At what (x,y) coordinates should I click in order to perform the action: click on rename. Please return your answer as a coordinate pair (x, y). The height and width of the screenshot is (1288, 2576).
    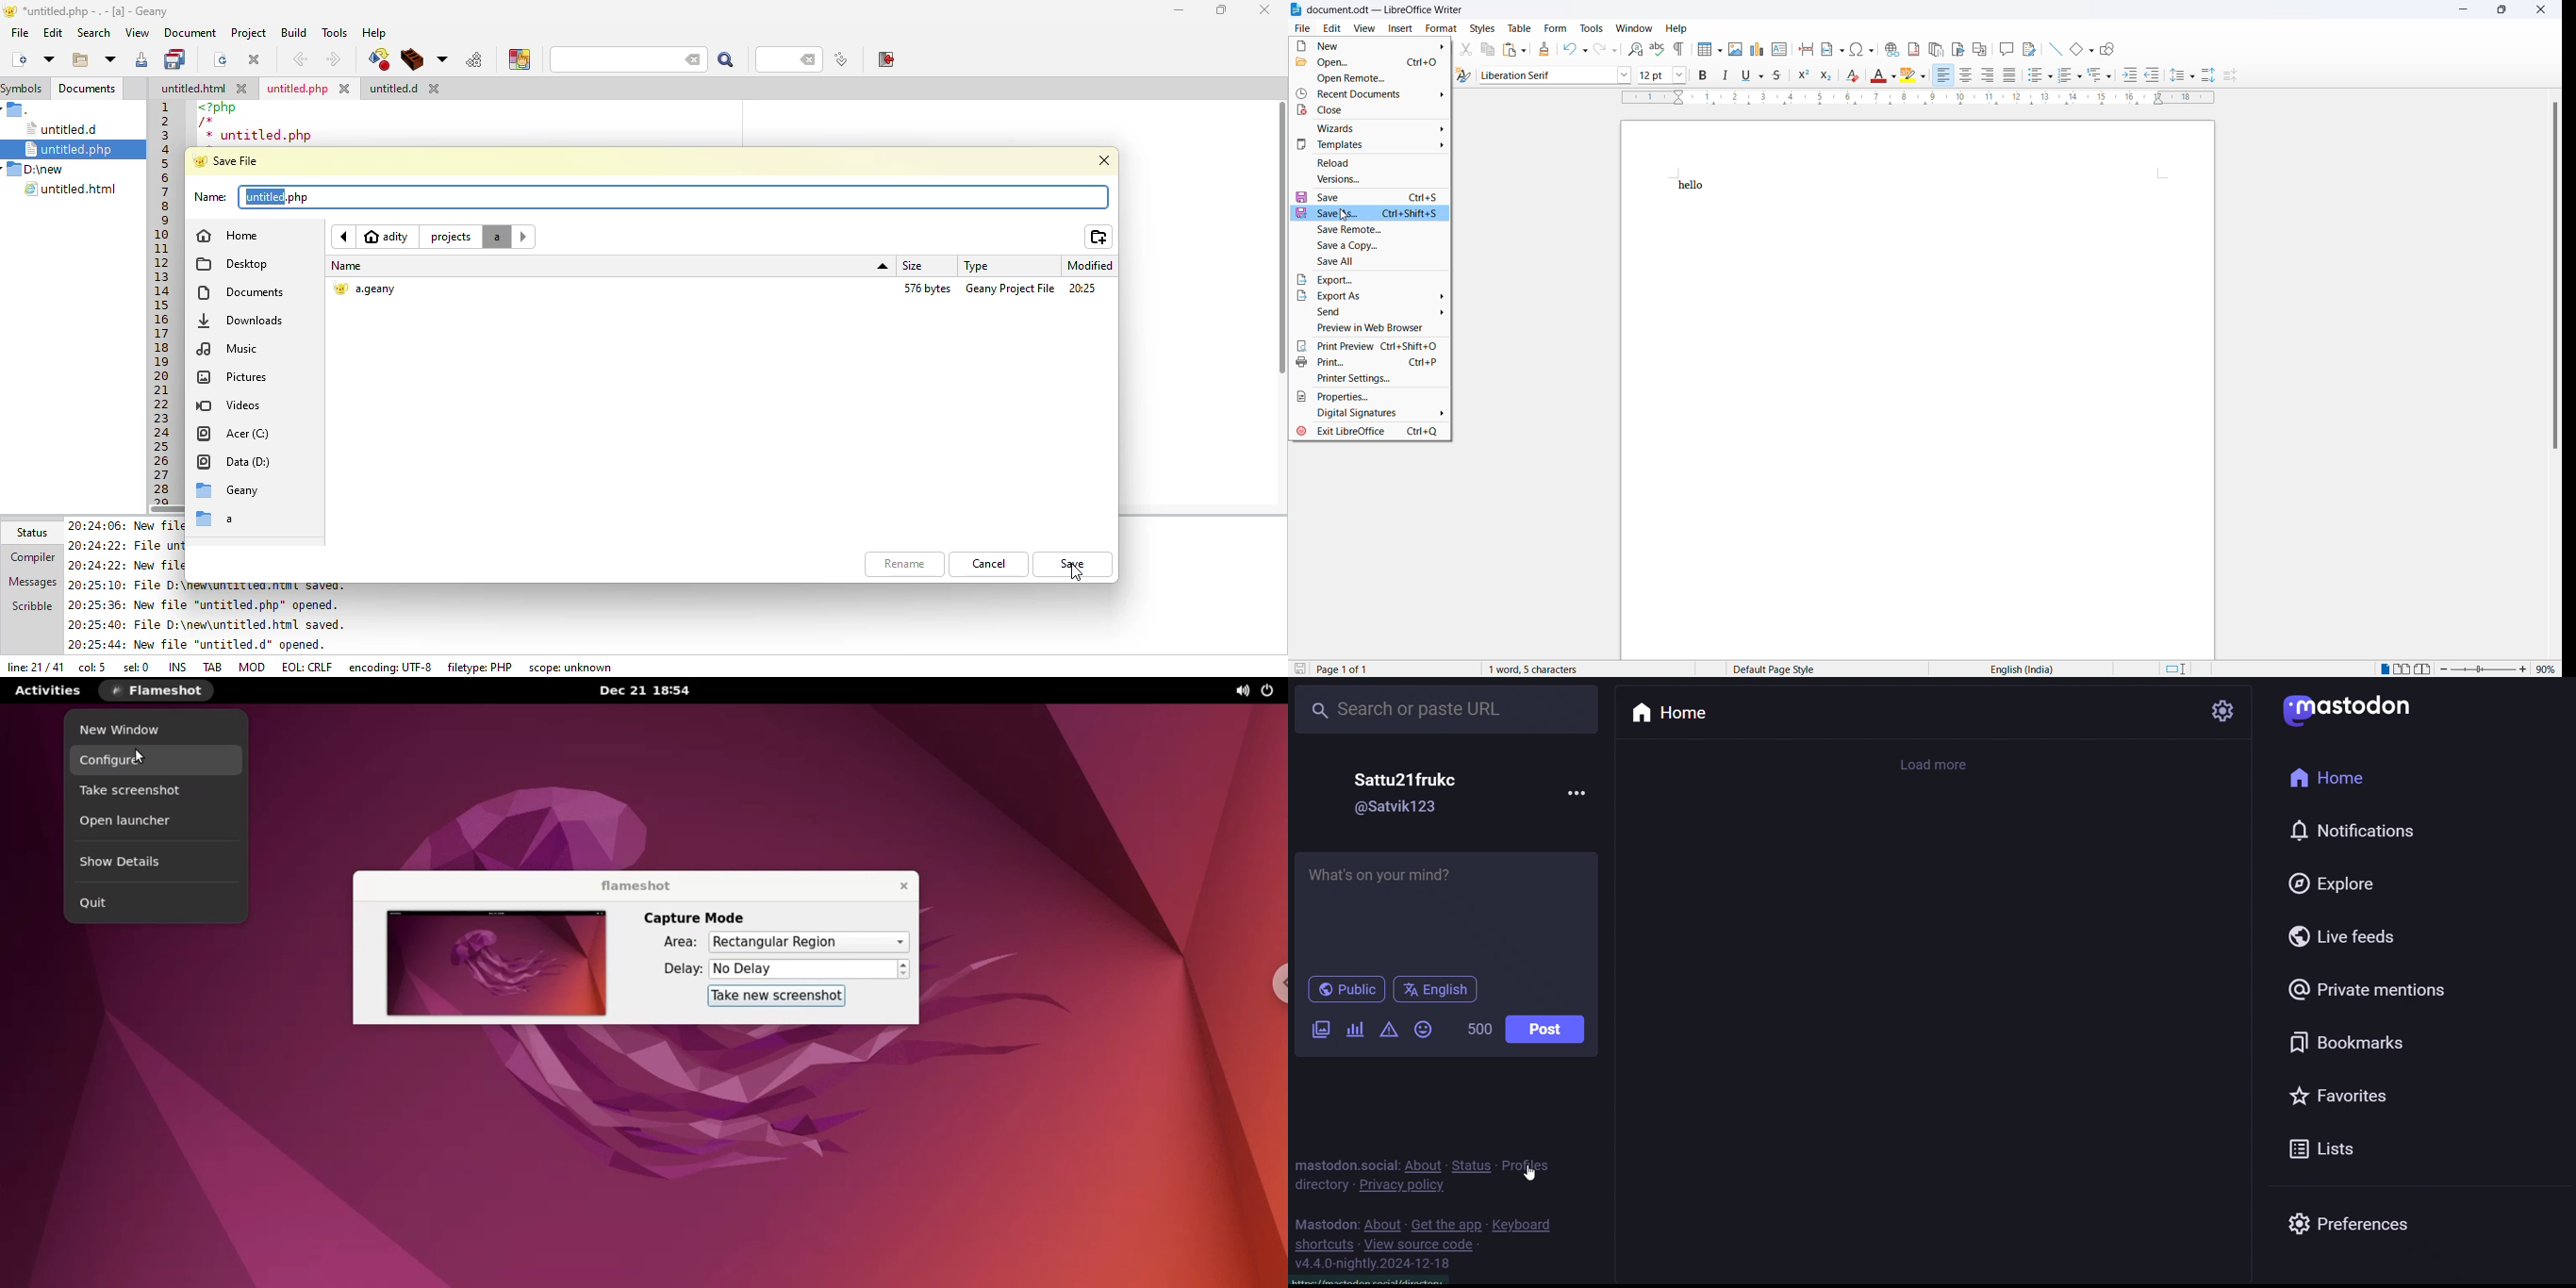
    Looking at the image, I should click on (910, 564).